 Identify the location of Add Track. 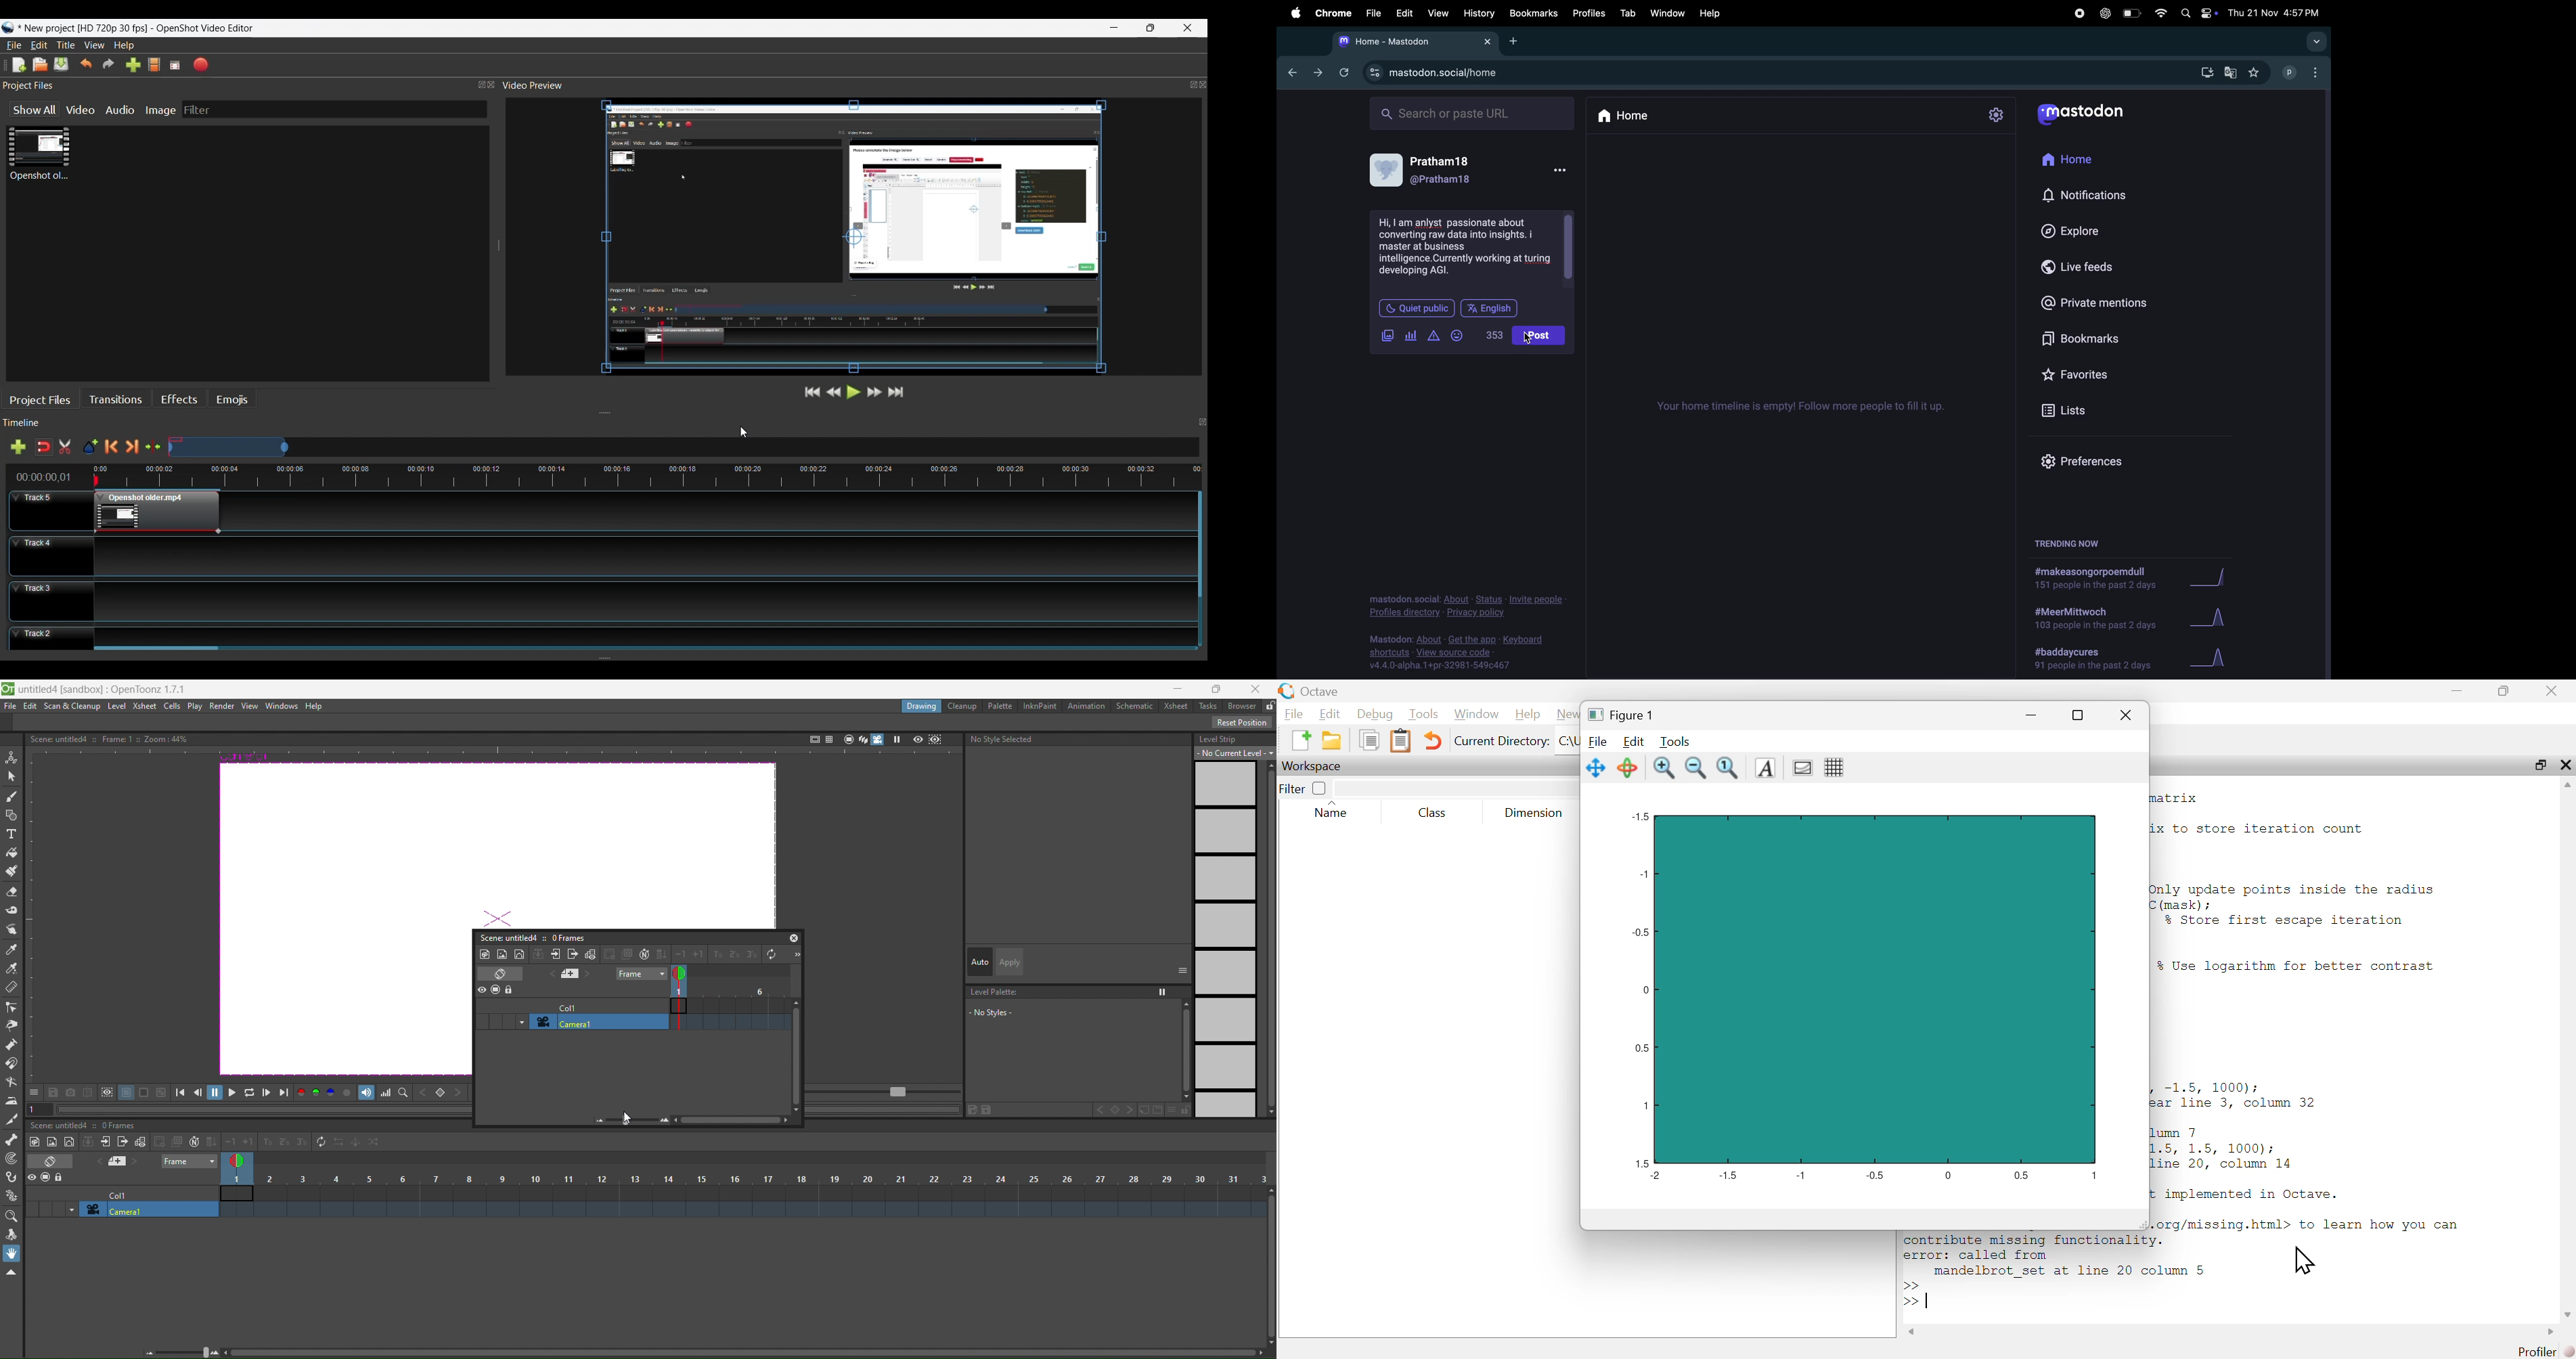
(18, 447).